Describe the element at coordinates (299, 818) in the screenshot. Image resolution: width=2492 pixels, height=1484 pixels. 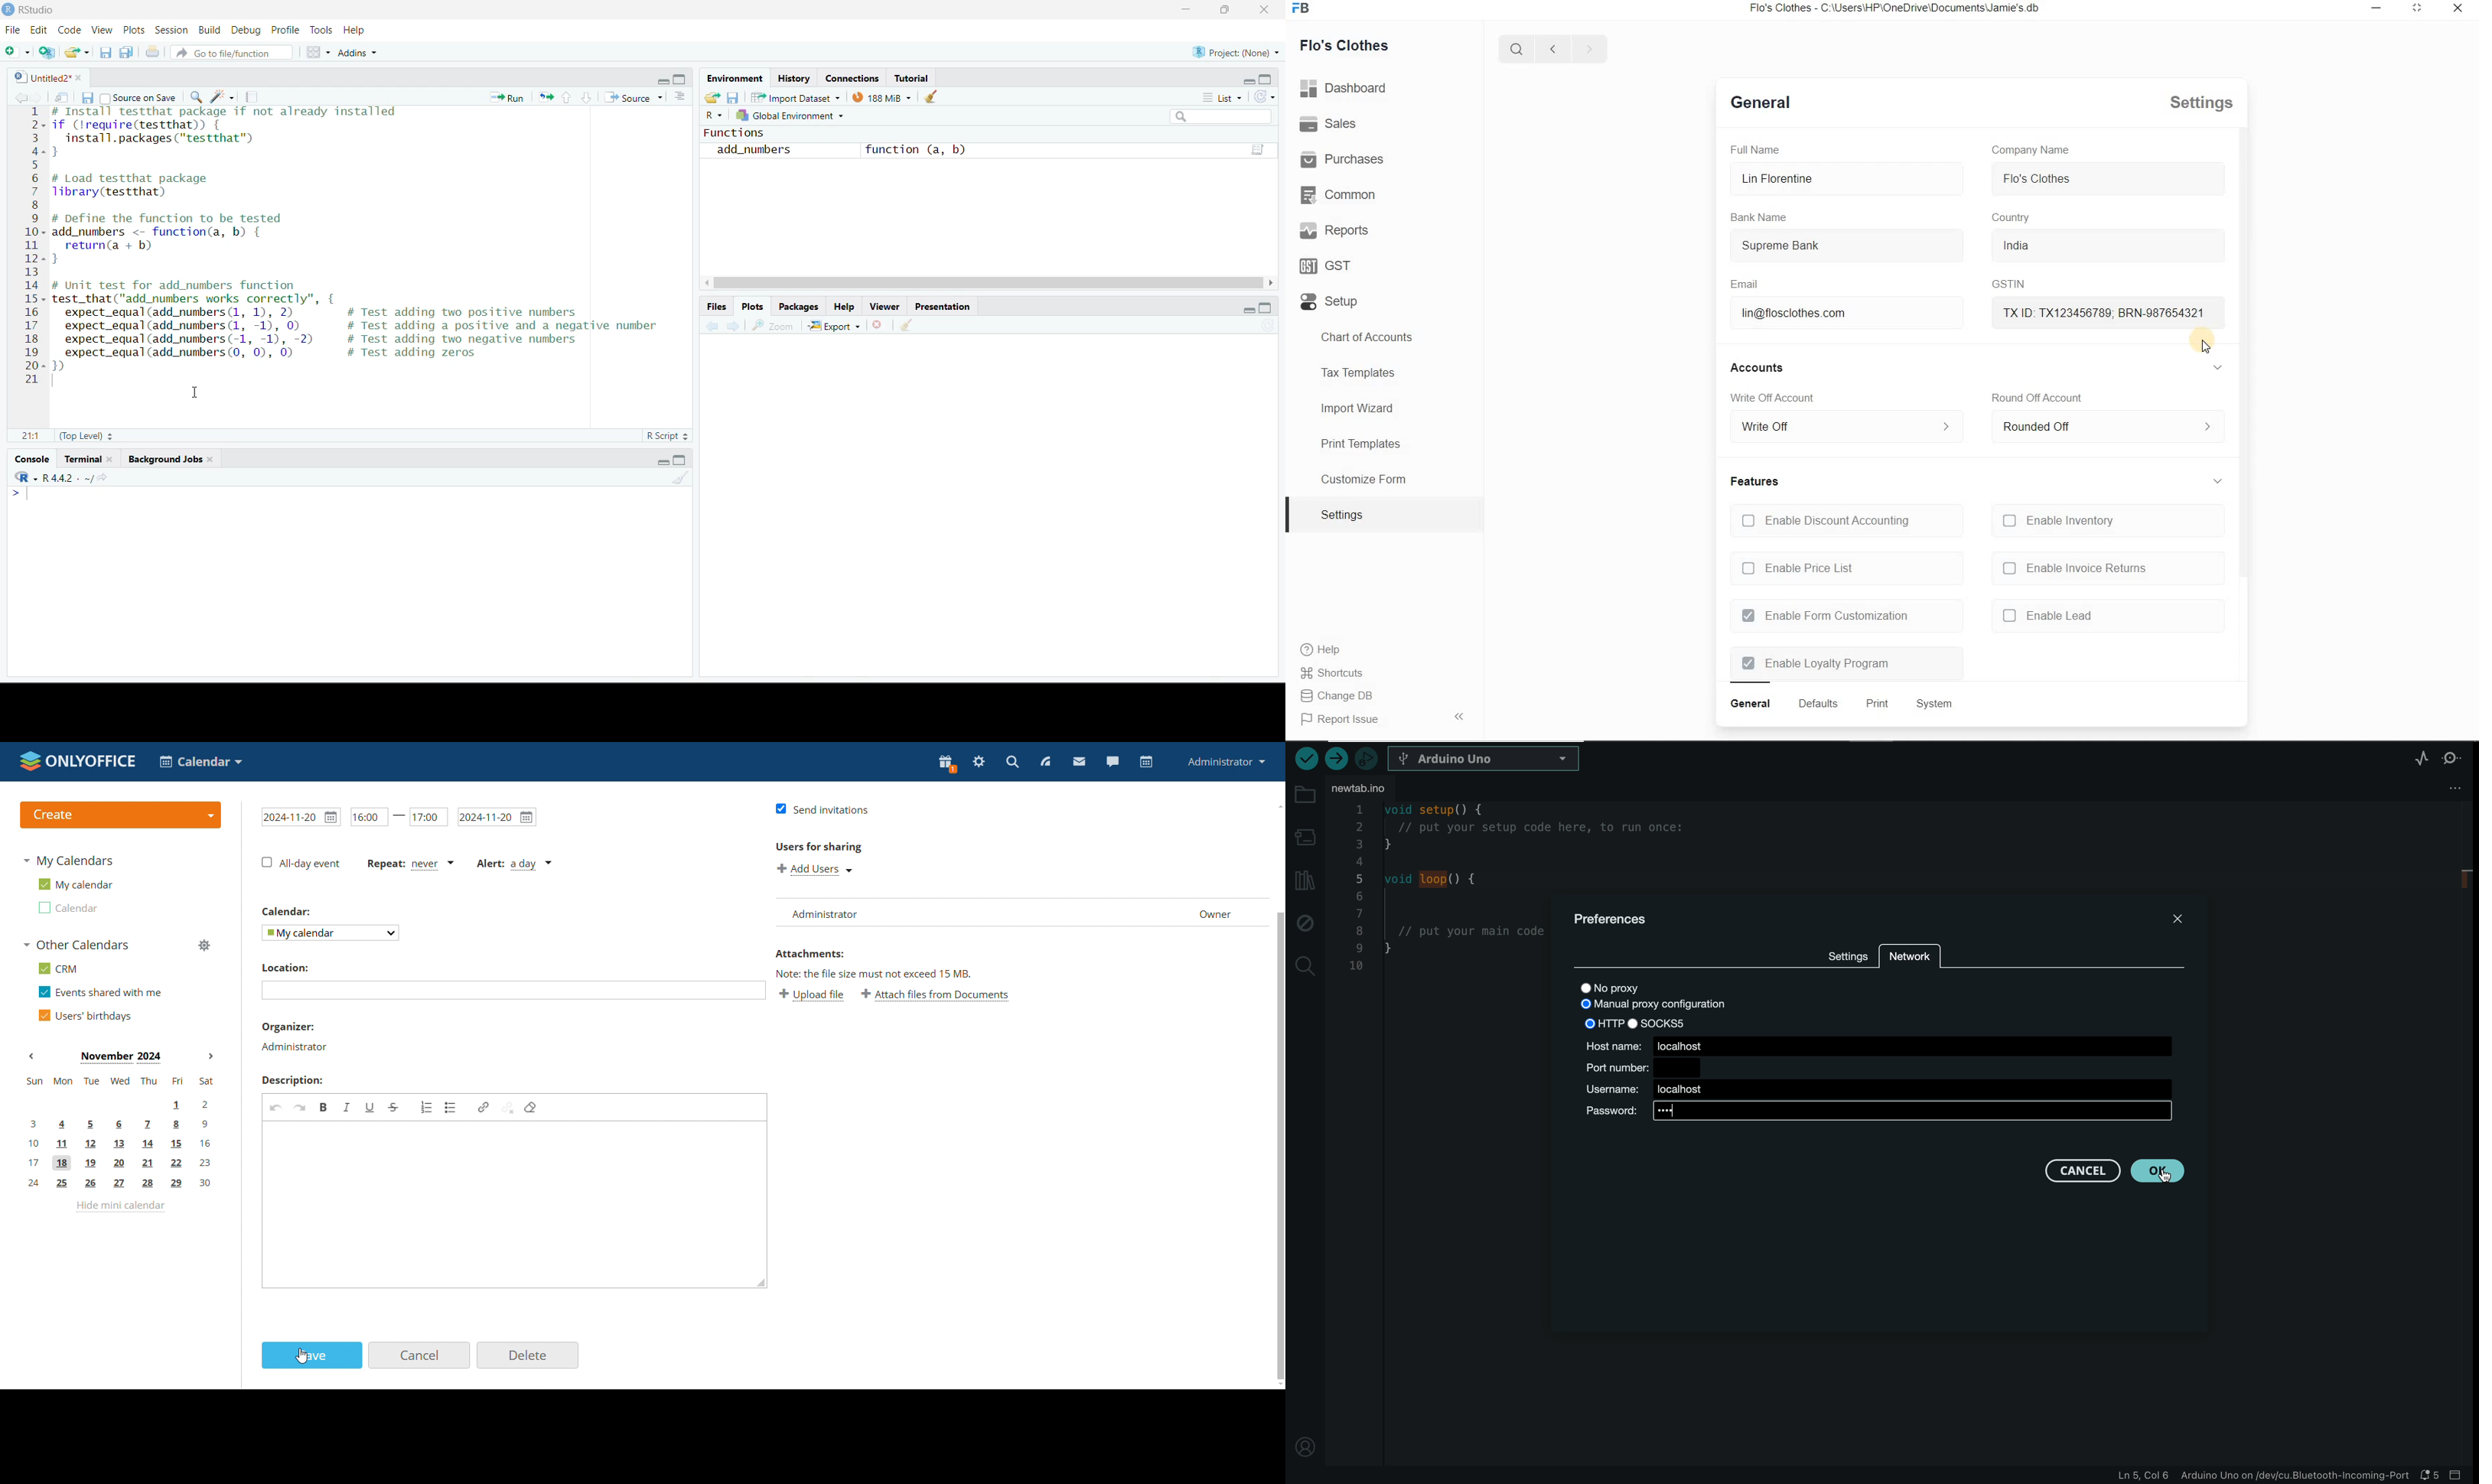
I see `start date` at that location.